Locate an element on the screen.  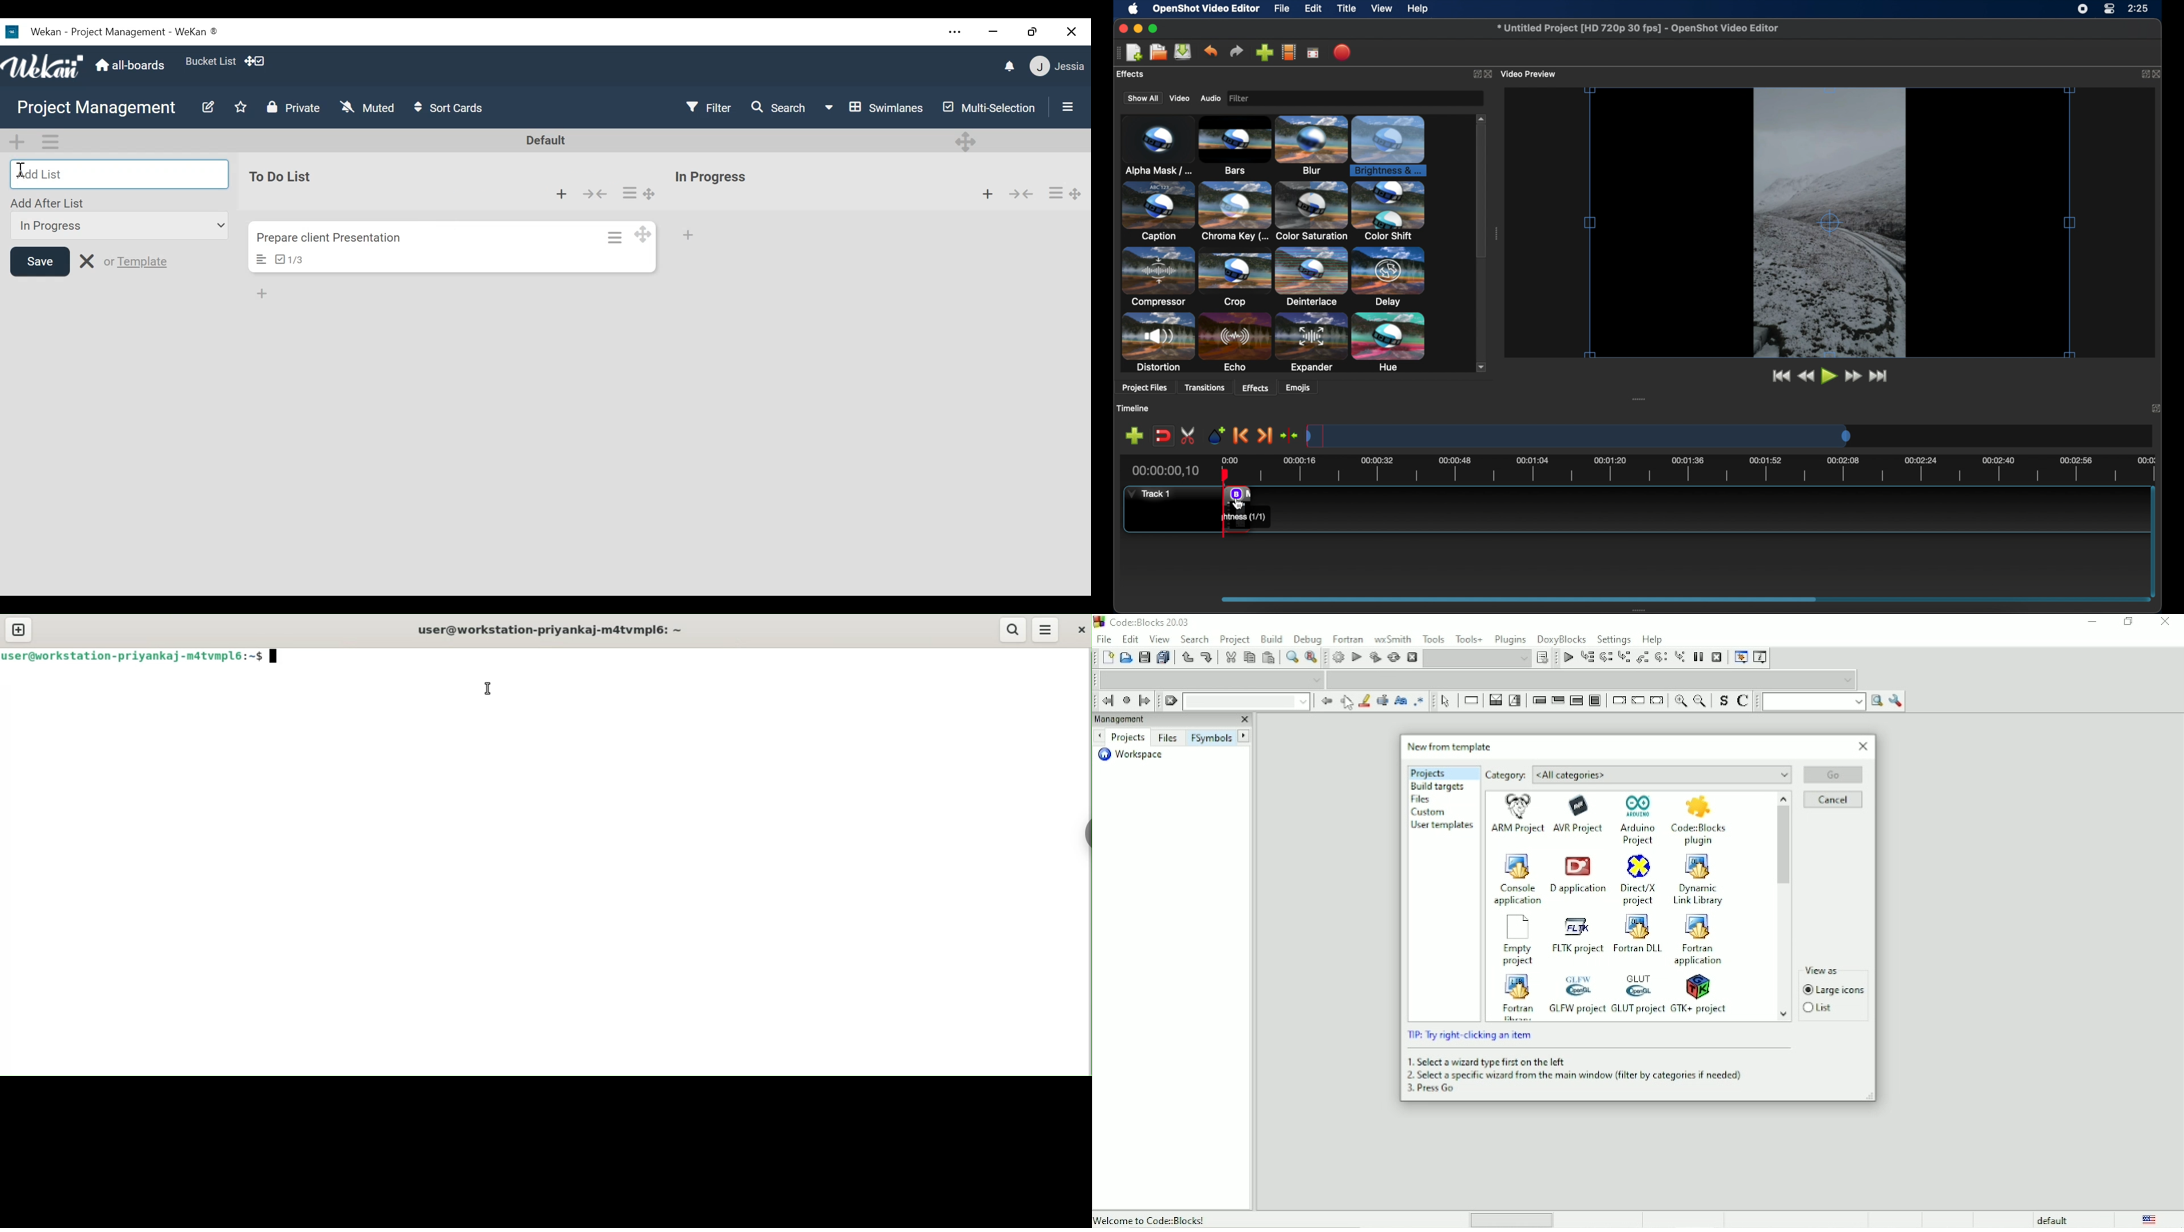
Add After list is located at coordinates (49, 202).